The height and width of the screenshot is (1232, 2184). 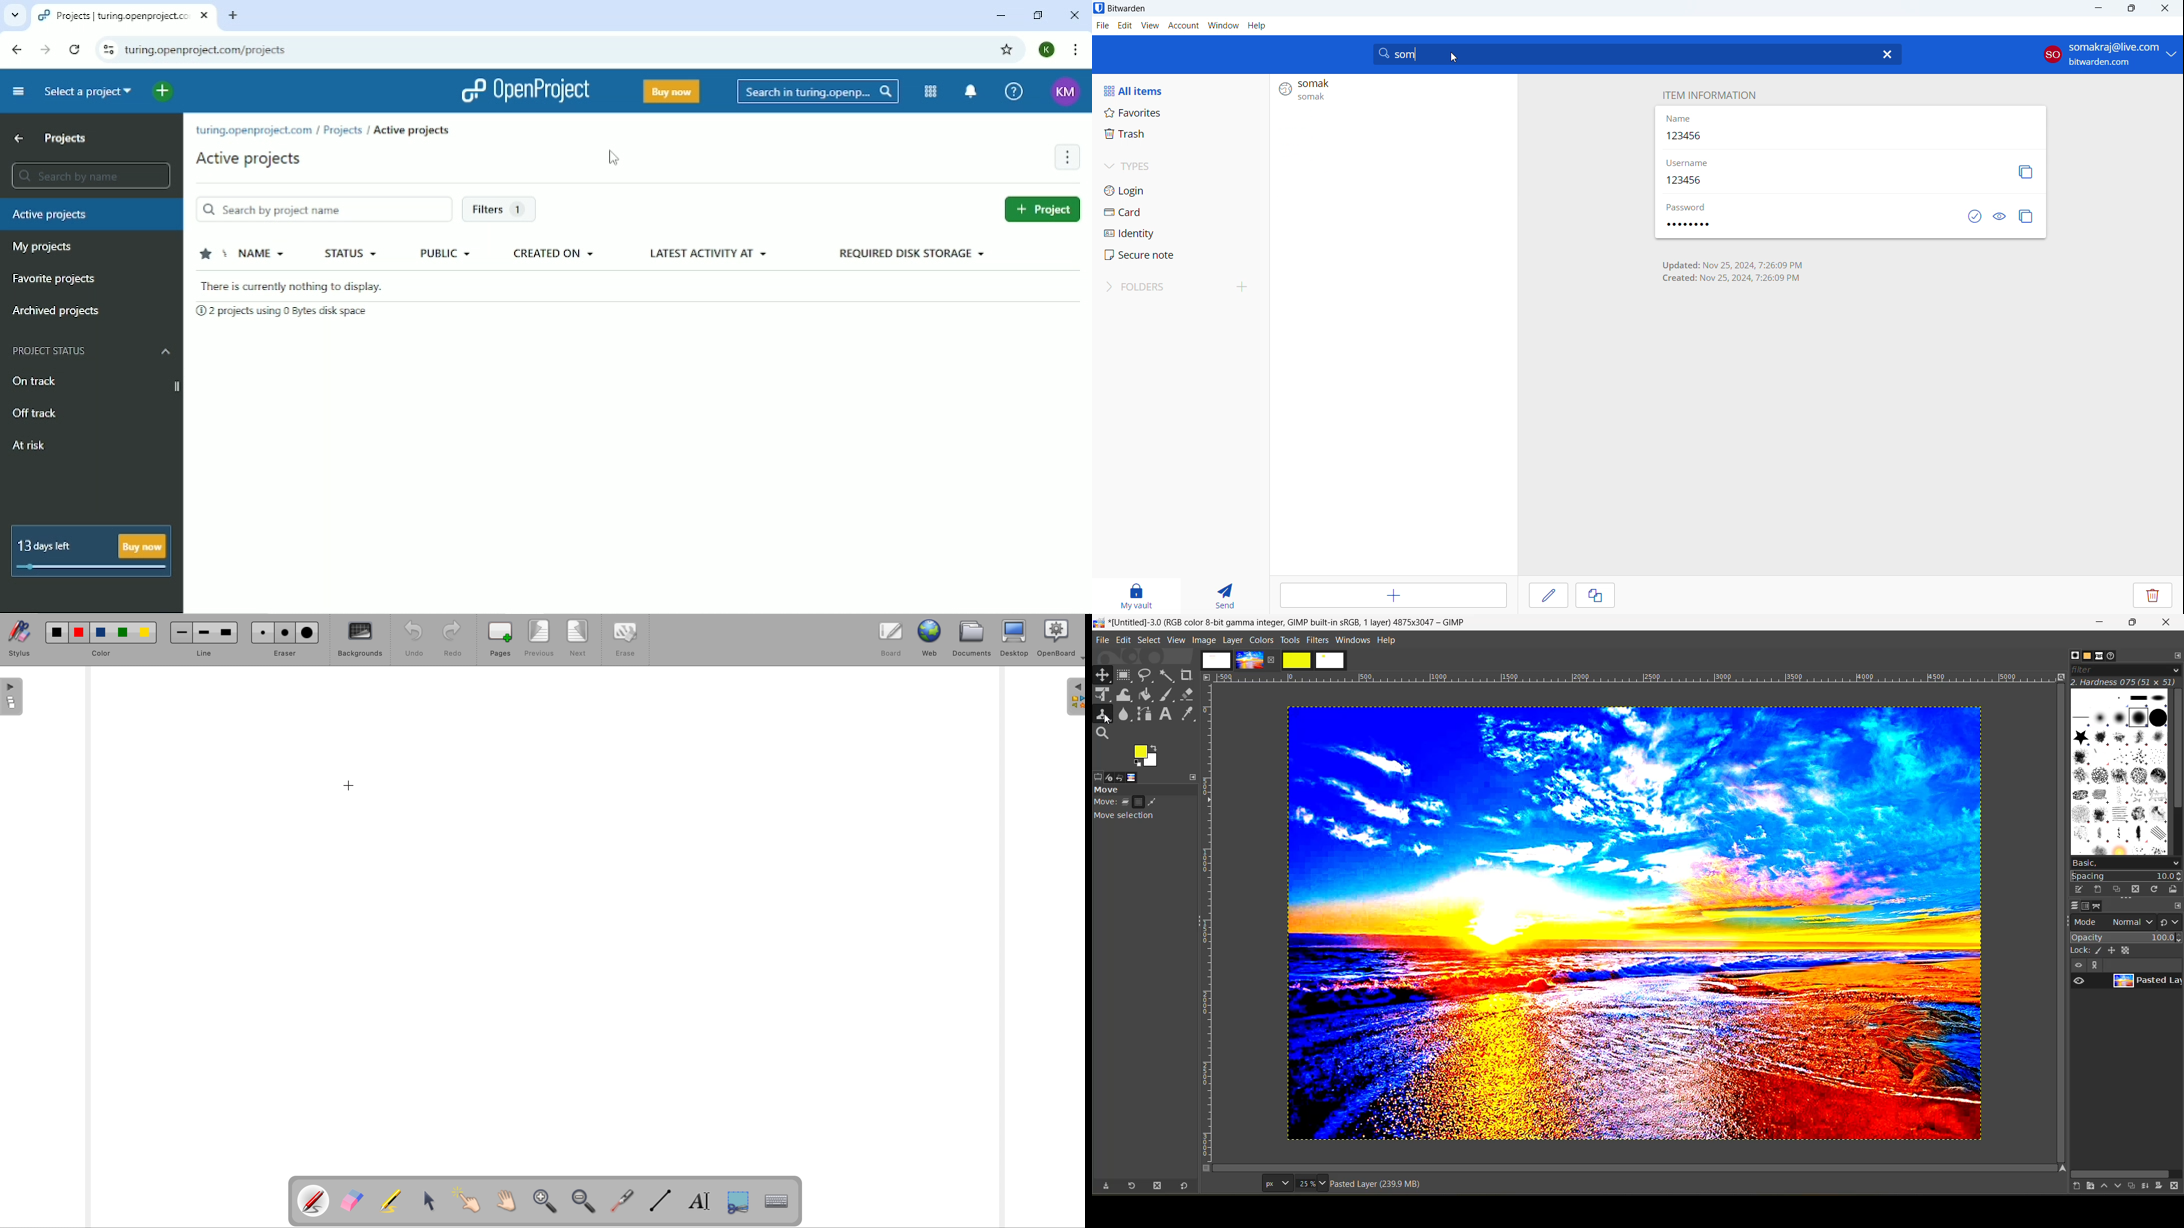 I want to click on move, so click(x=1148, y=808).